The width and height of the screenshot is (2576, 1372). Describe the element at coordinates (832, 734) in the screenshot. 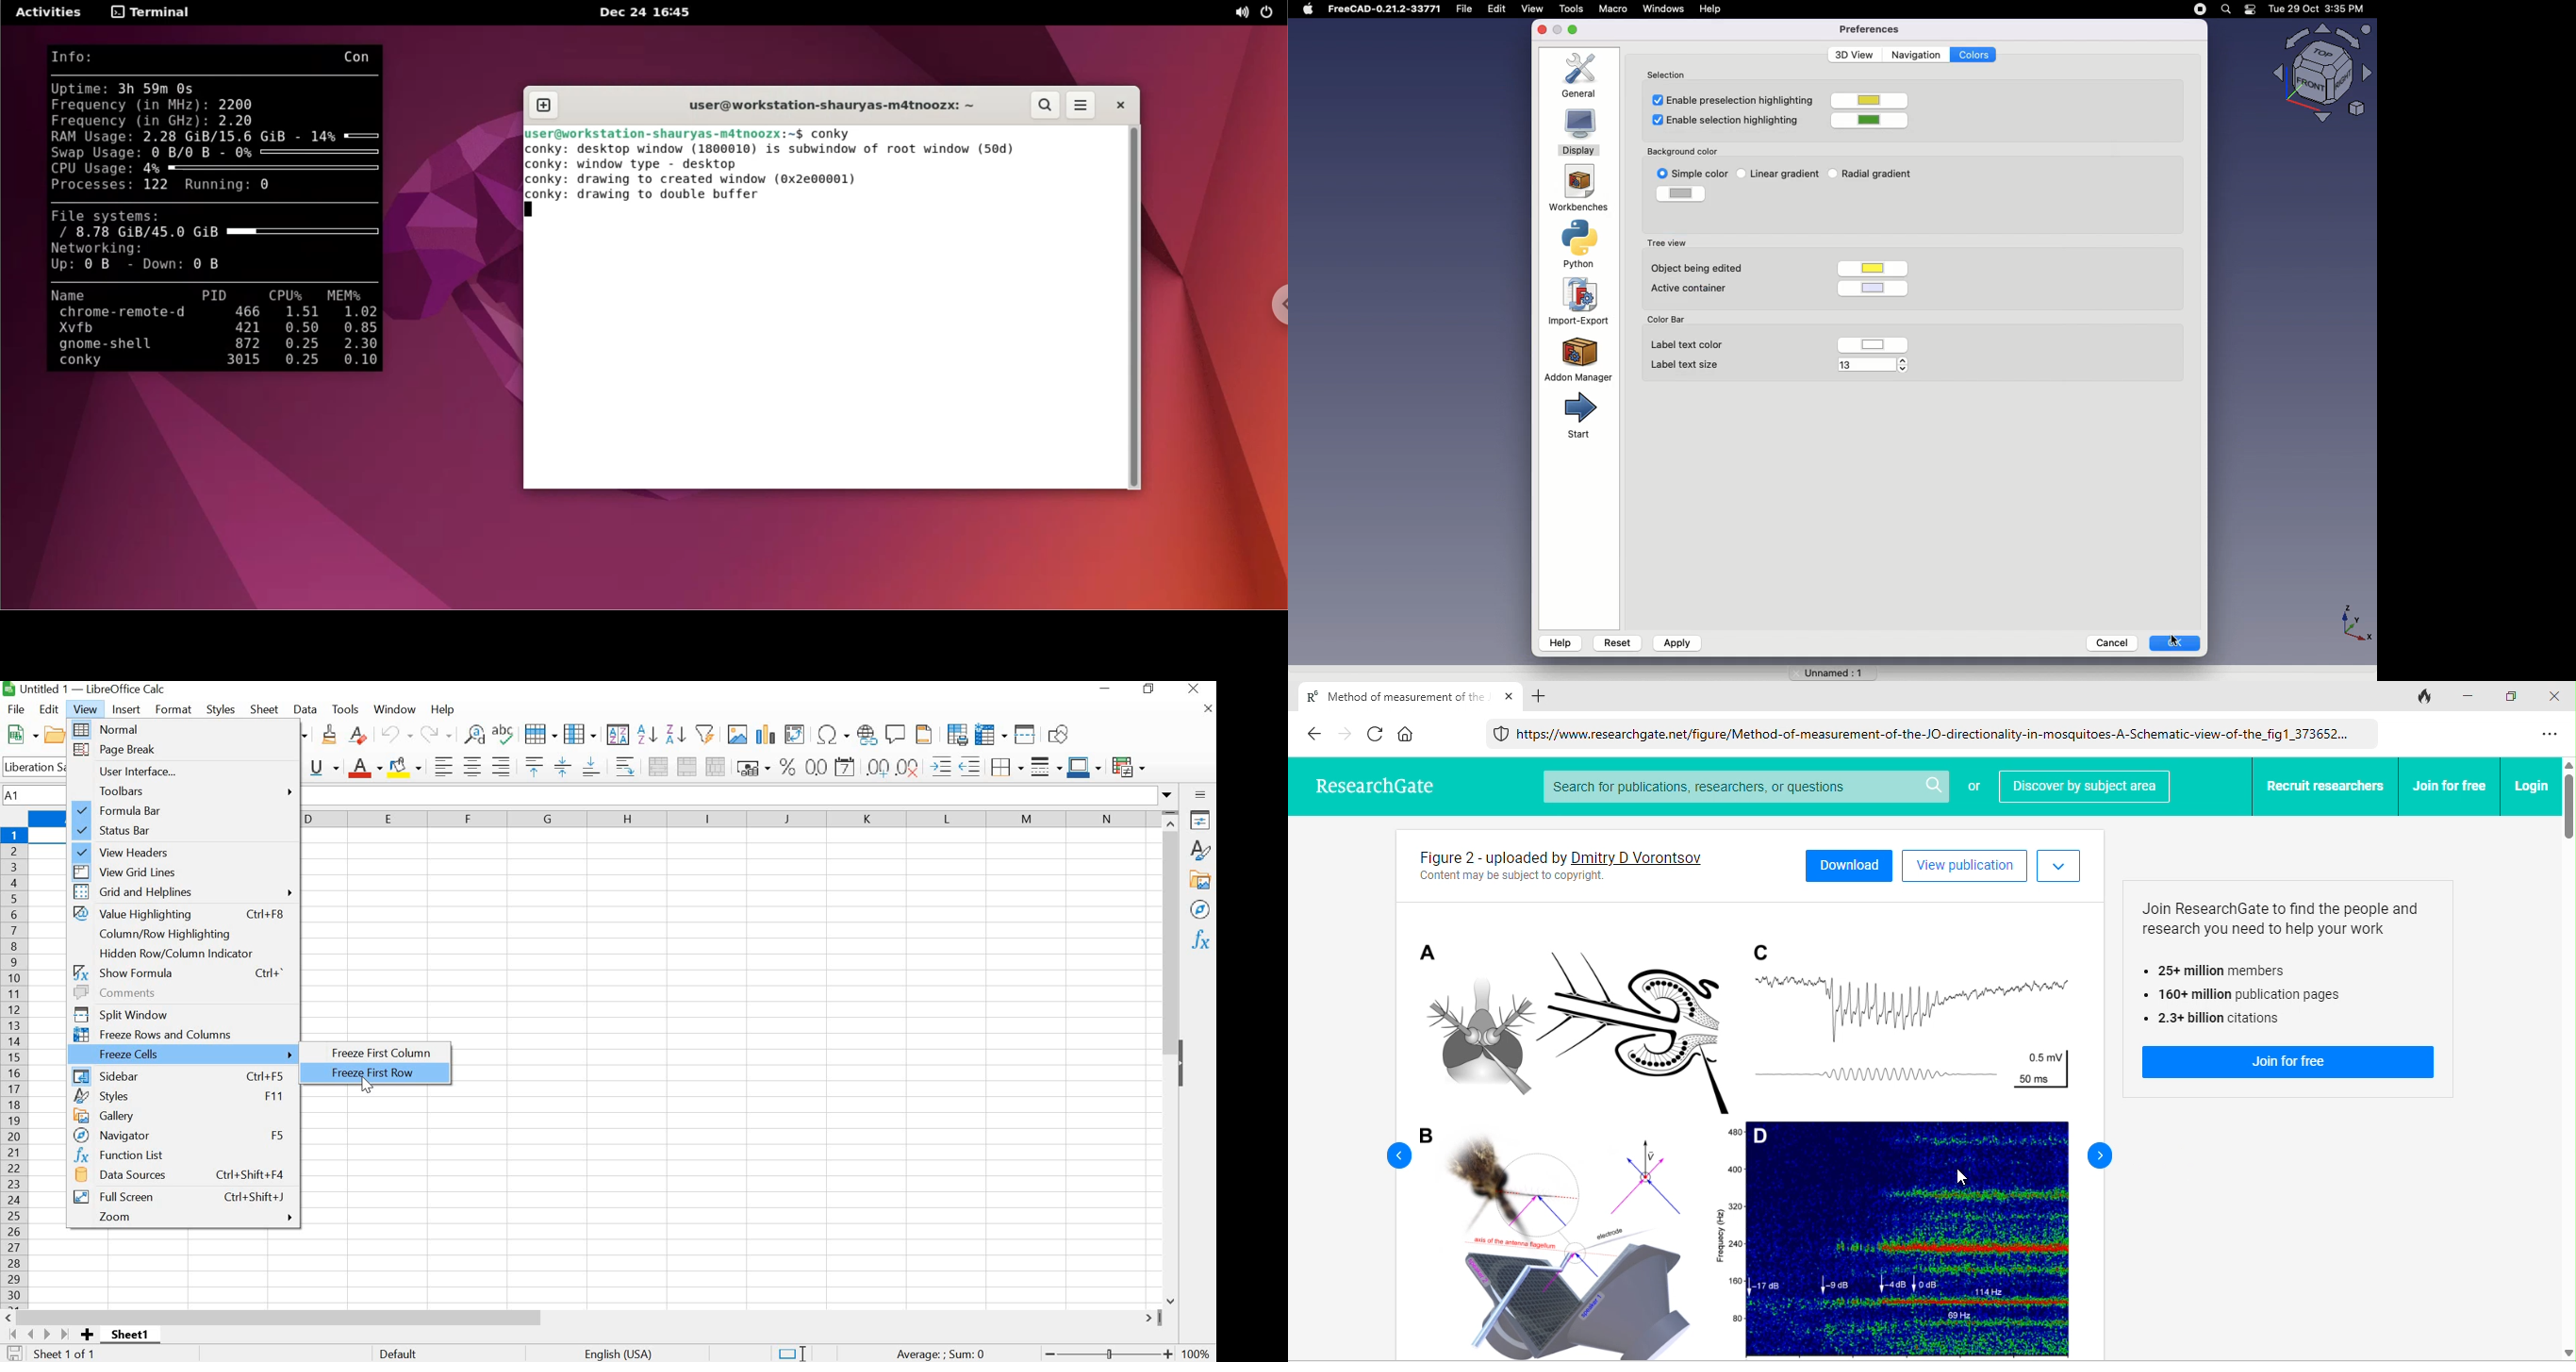

I see `INSERT SPECIAL CHARACTERS` at that location.